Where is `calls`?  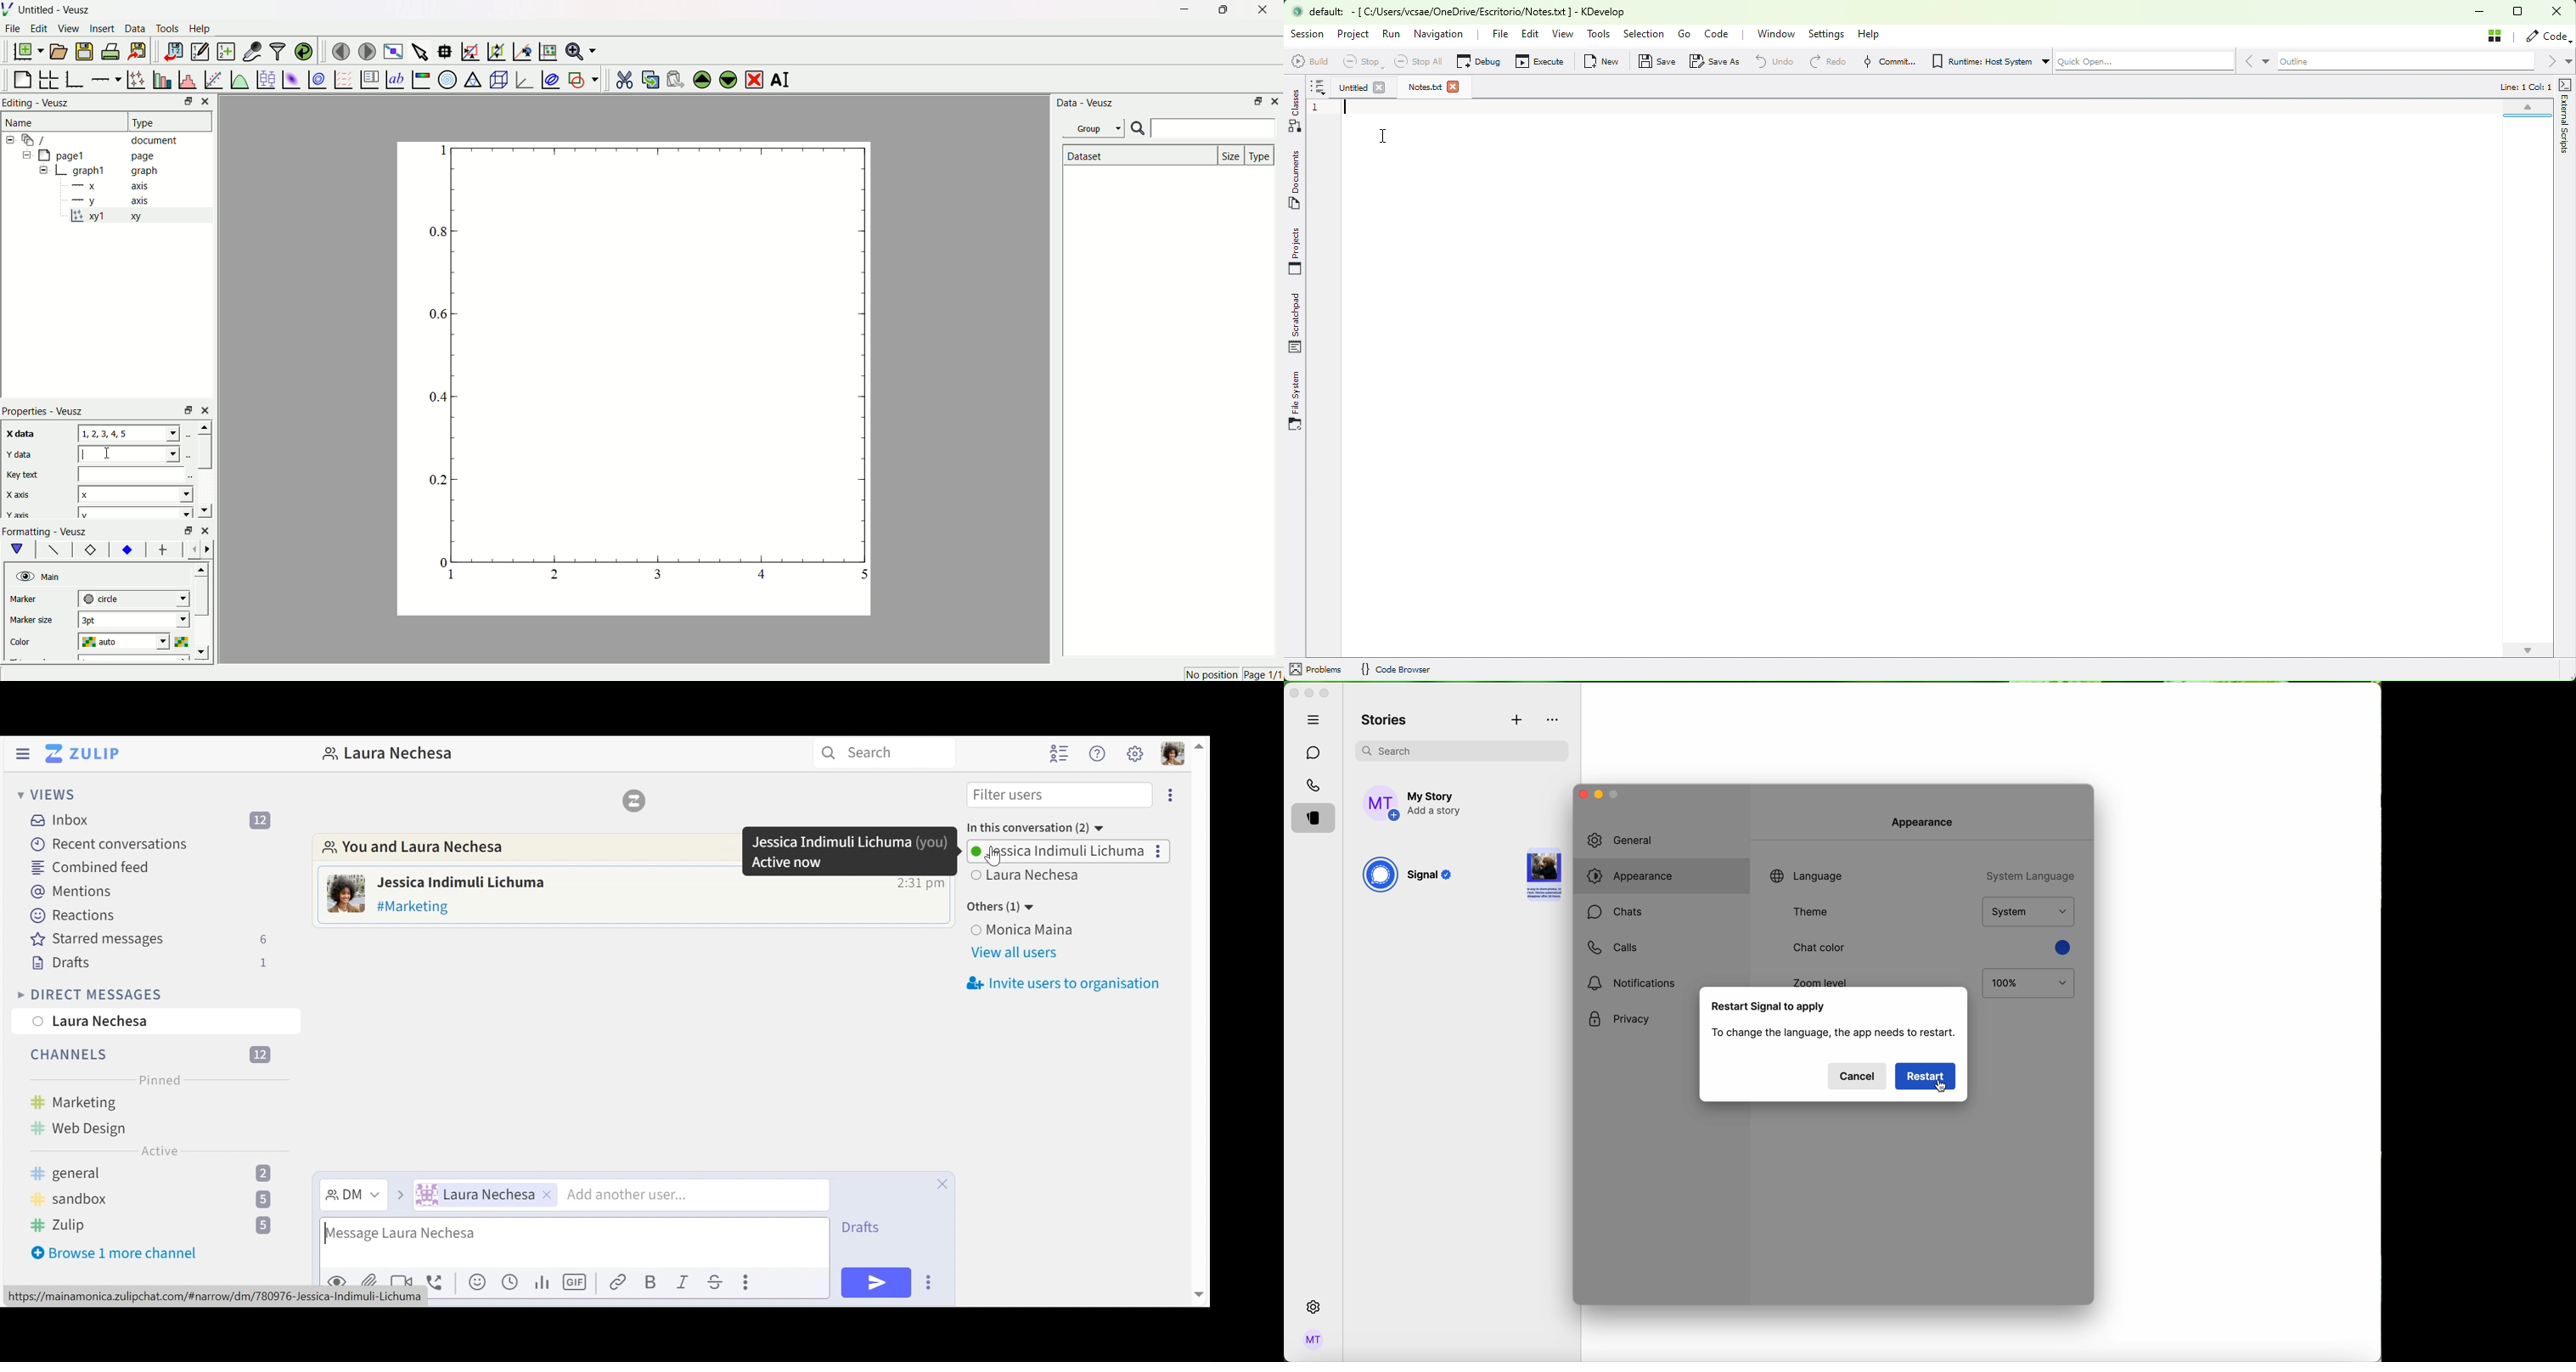
calls is located at coordinates (1315, 787).